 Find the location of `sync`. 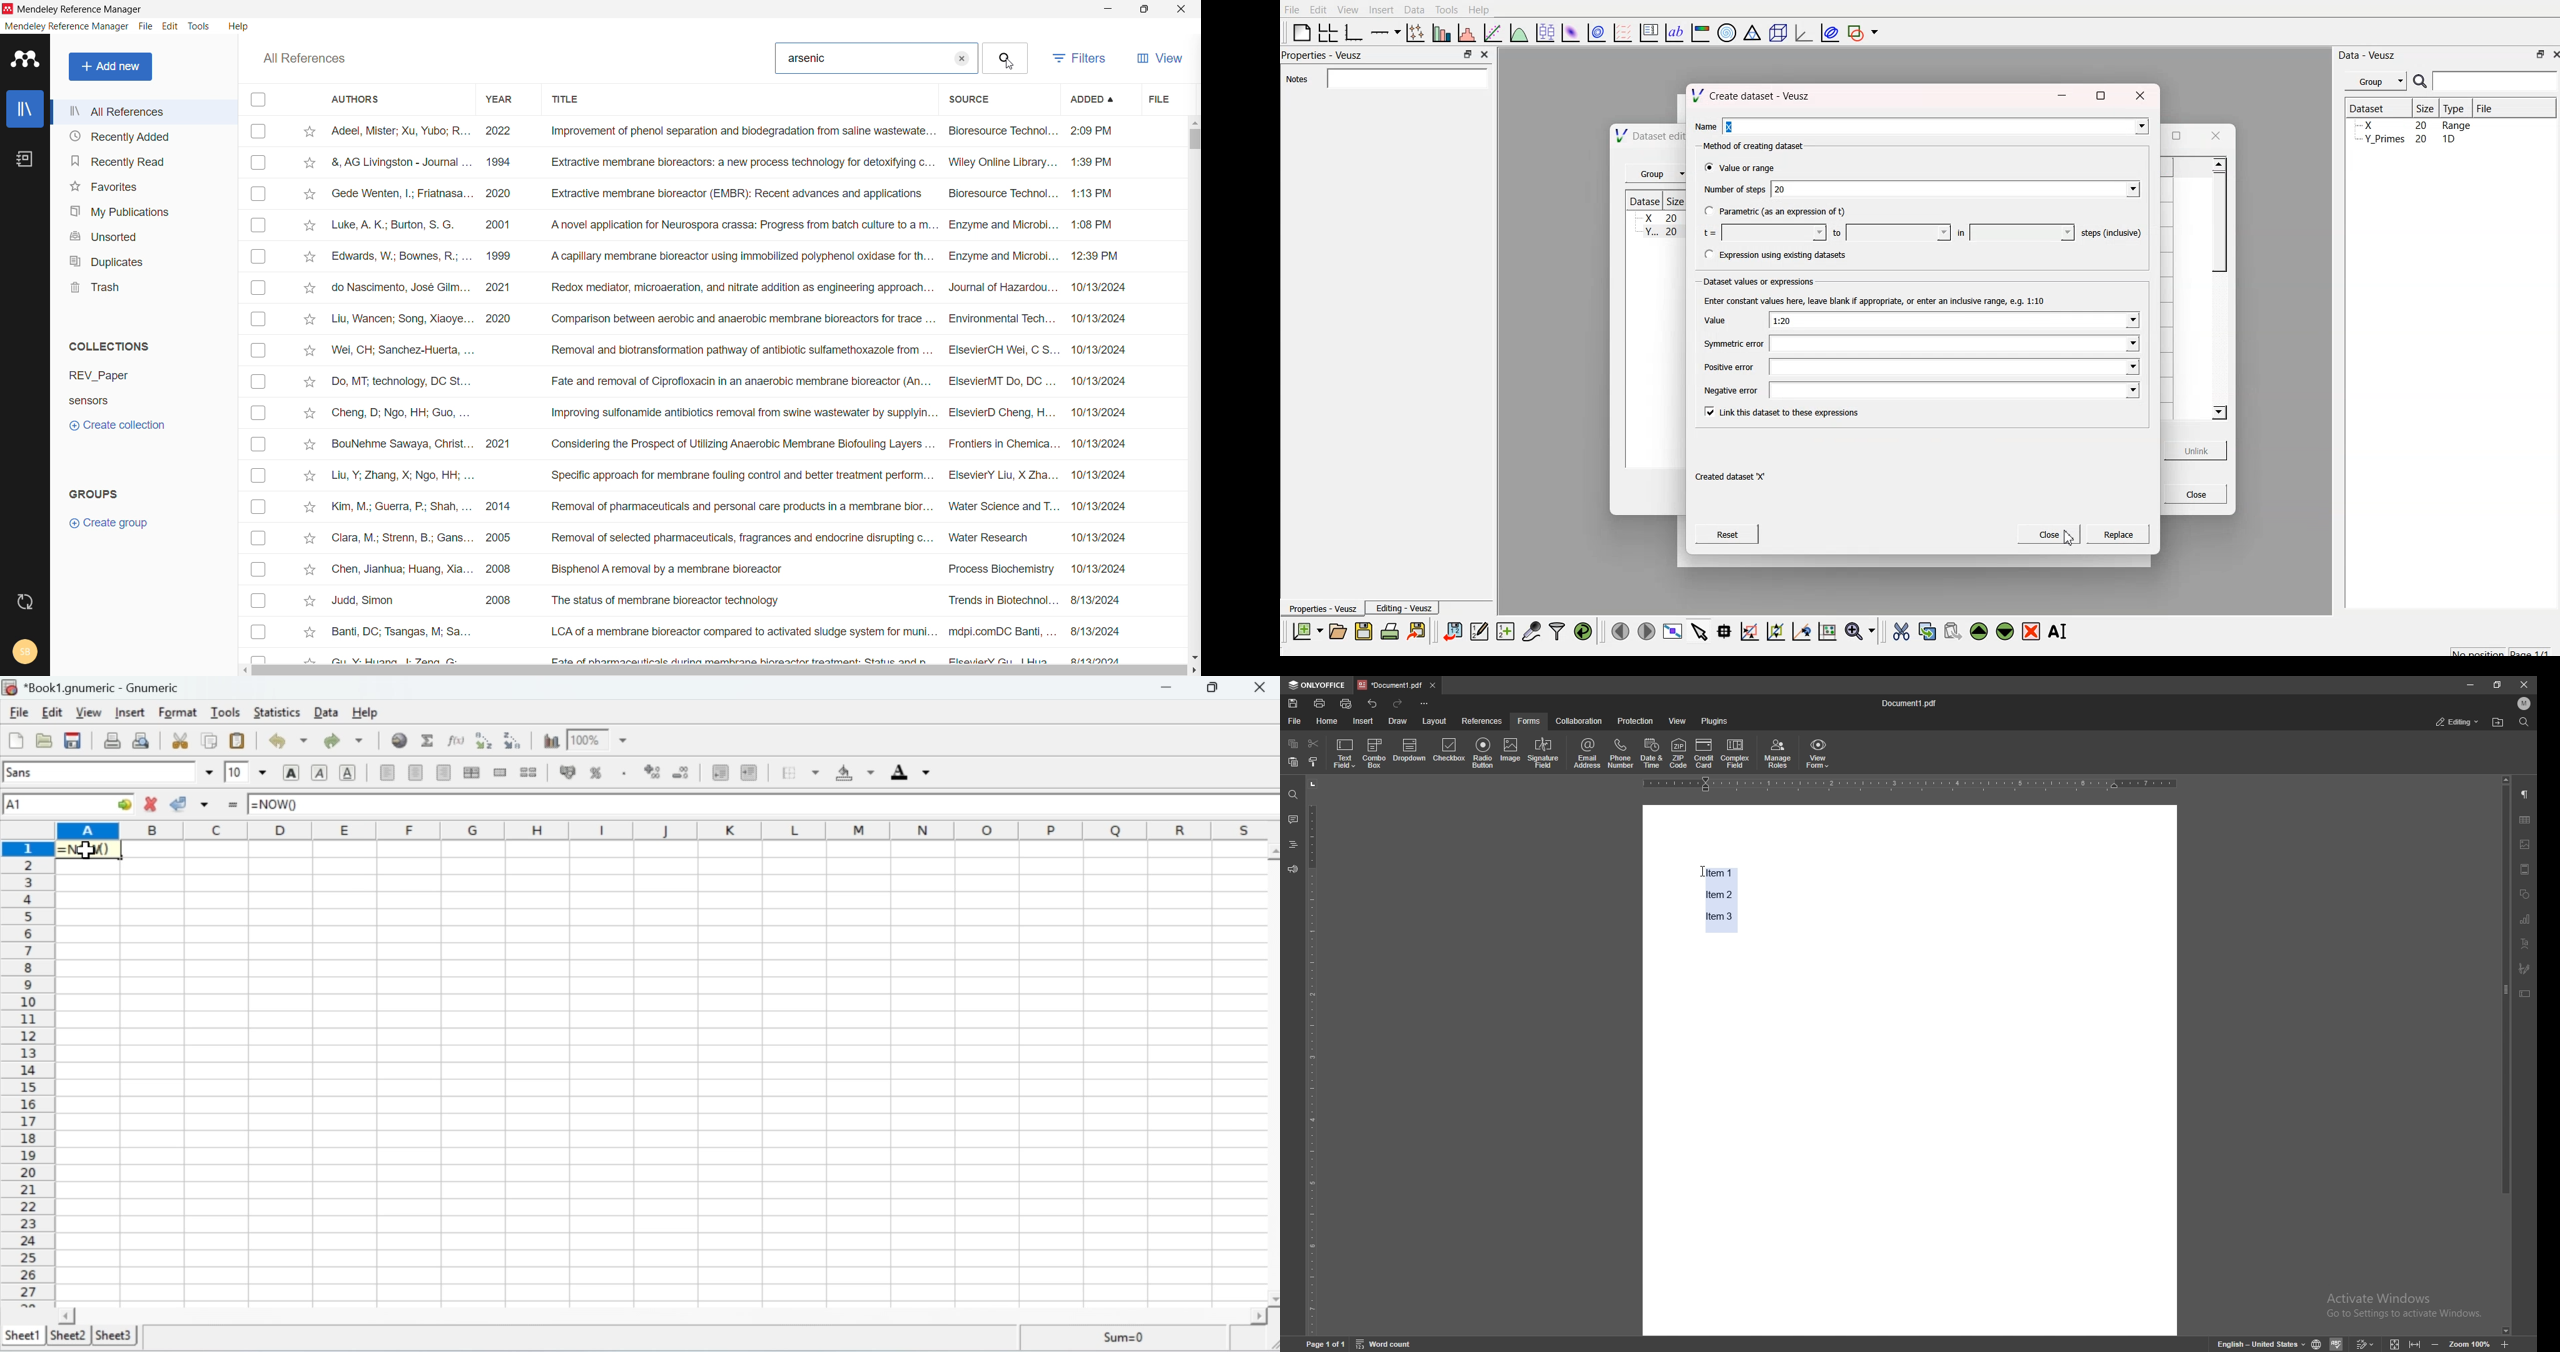

sync is located at coordinates (24, 602).